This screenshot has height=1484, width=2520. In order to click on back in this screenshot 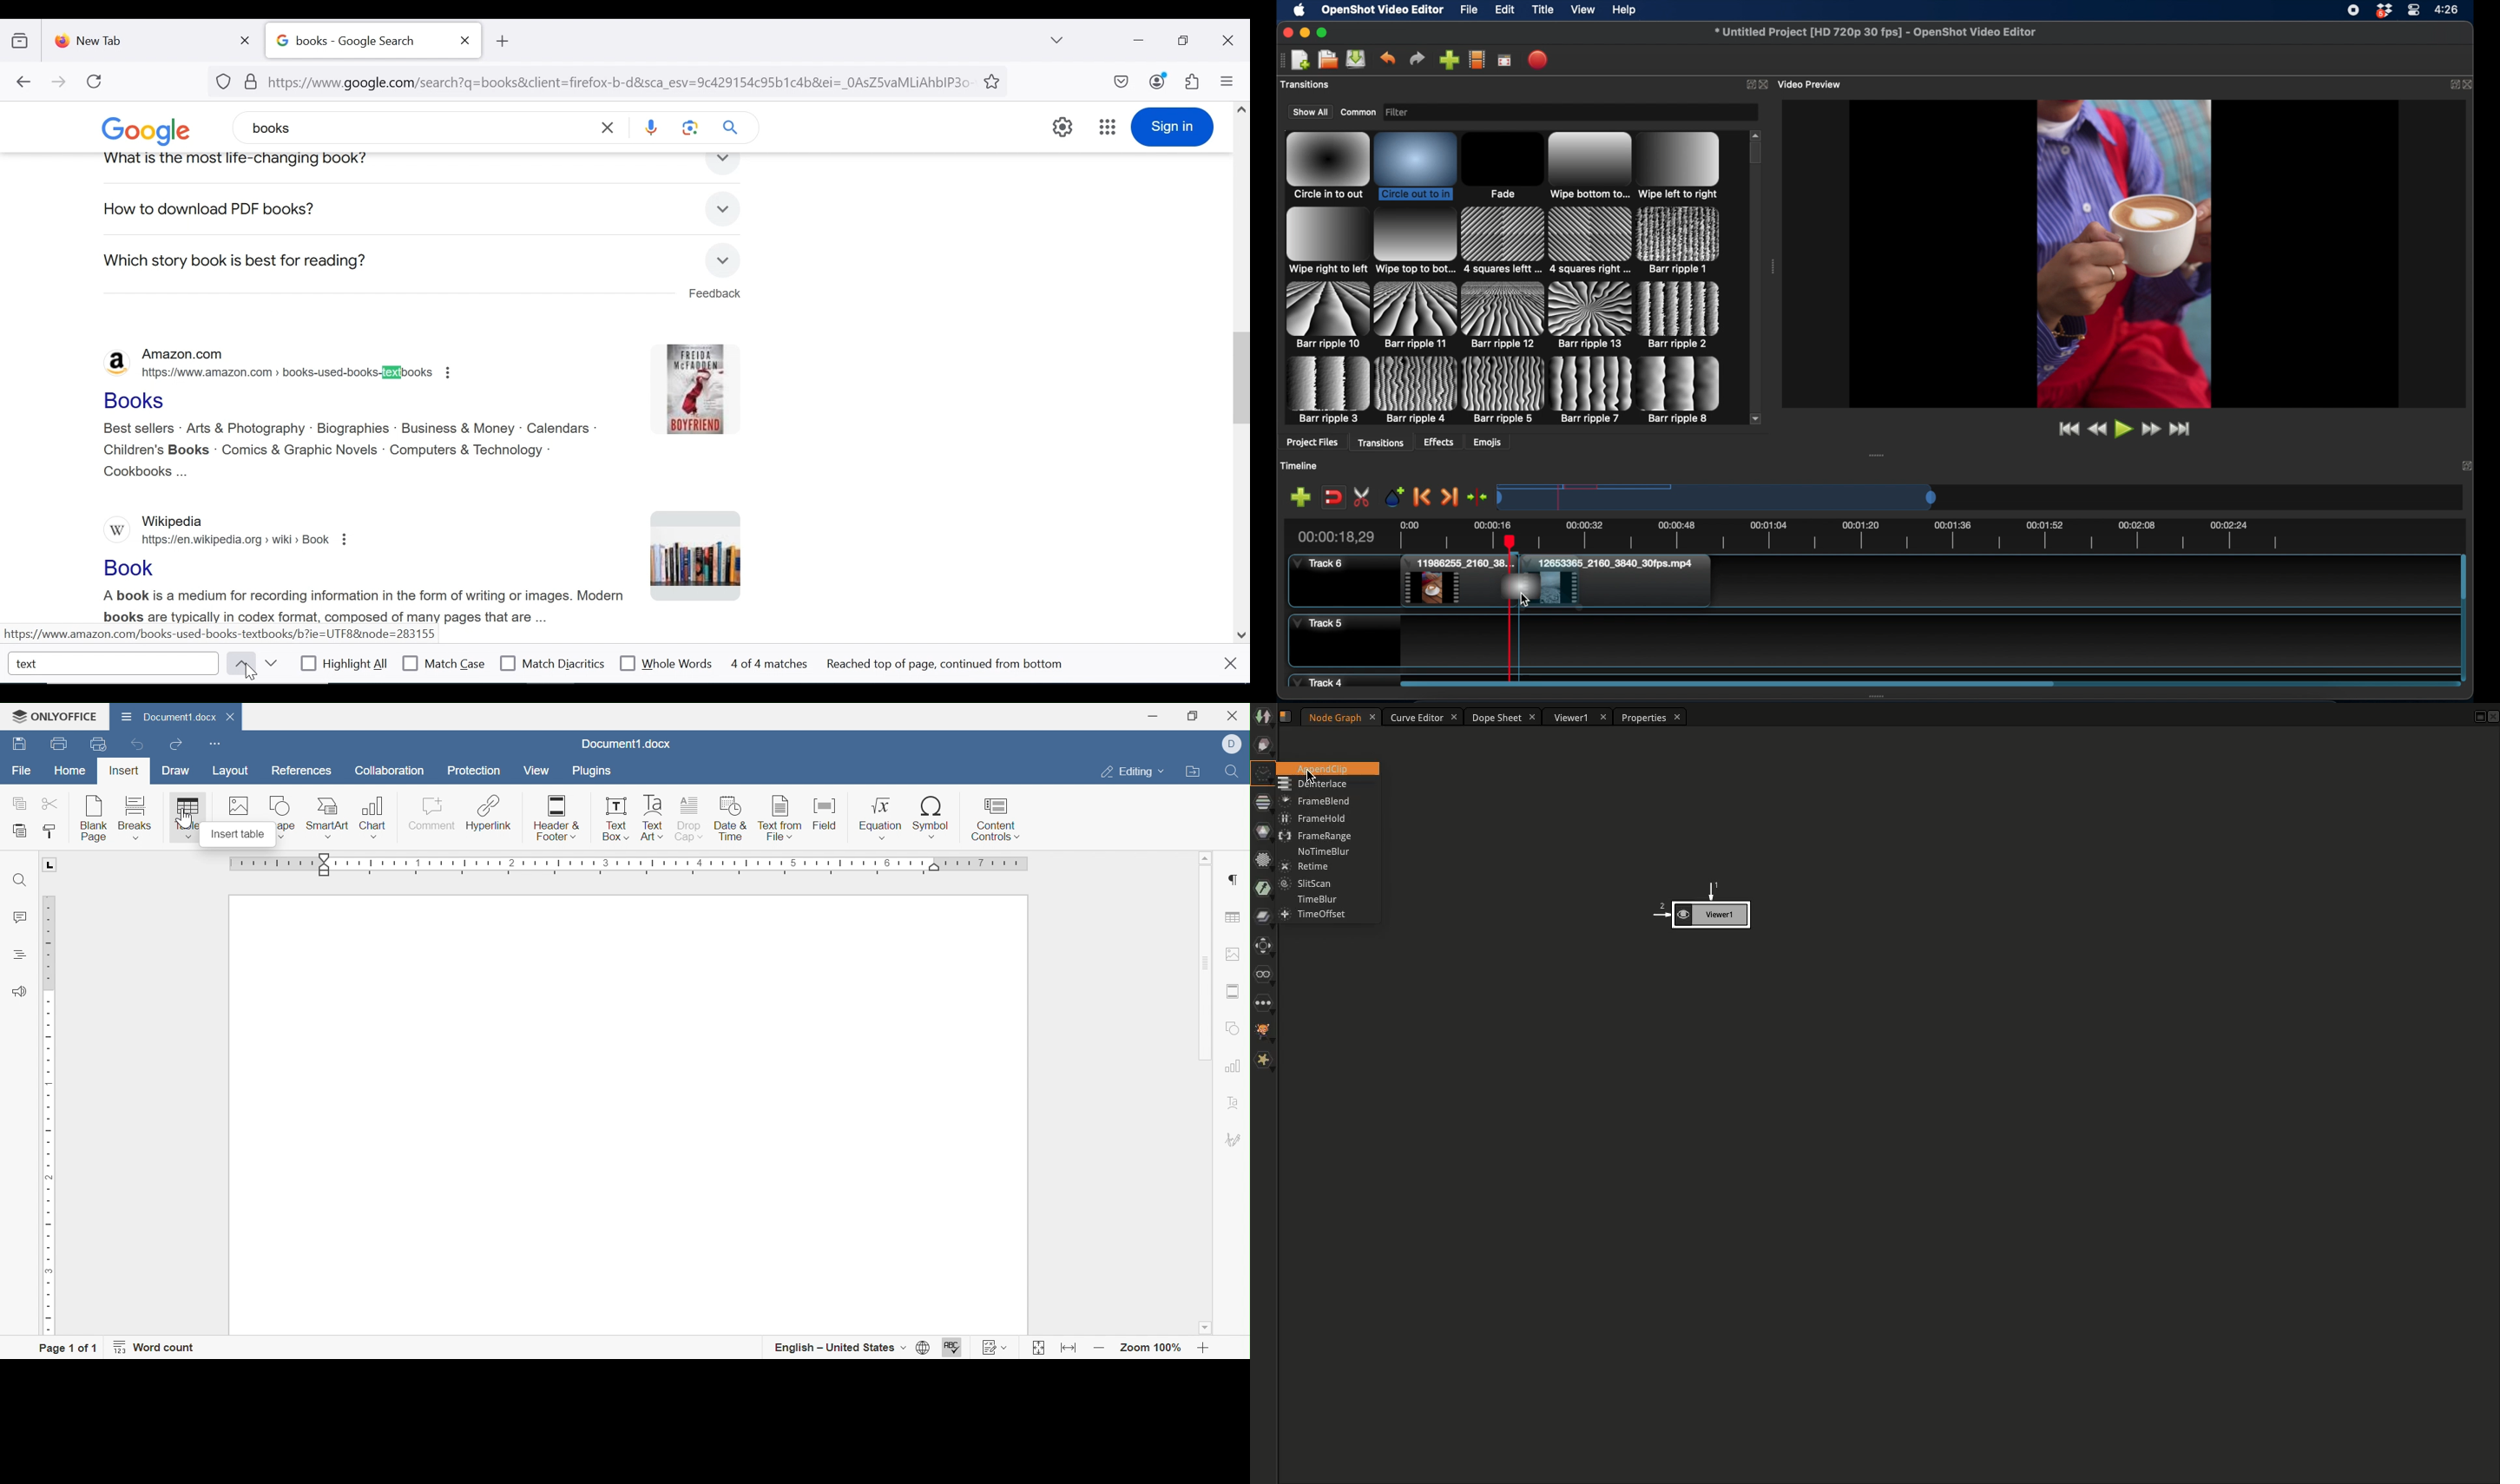, I will do `click(23, 83)`.